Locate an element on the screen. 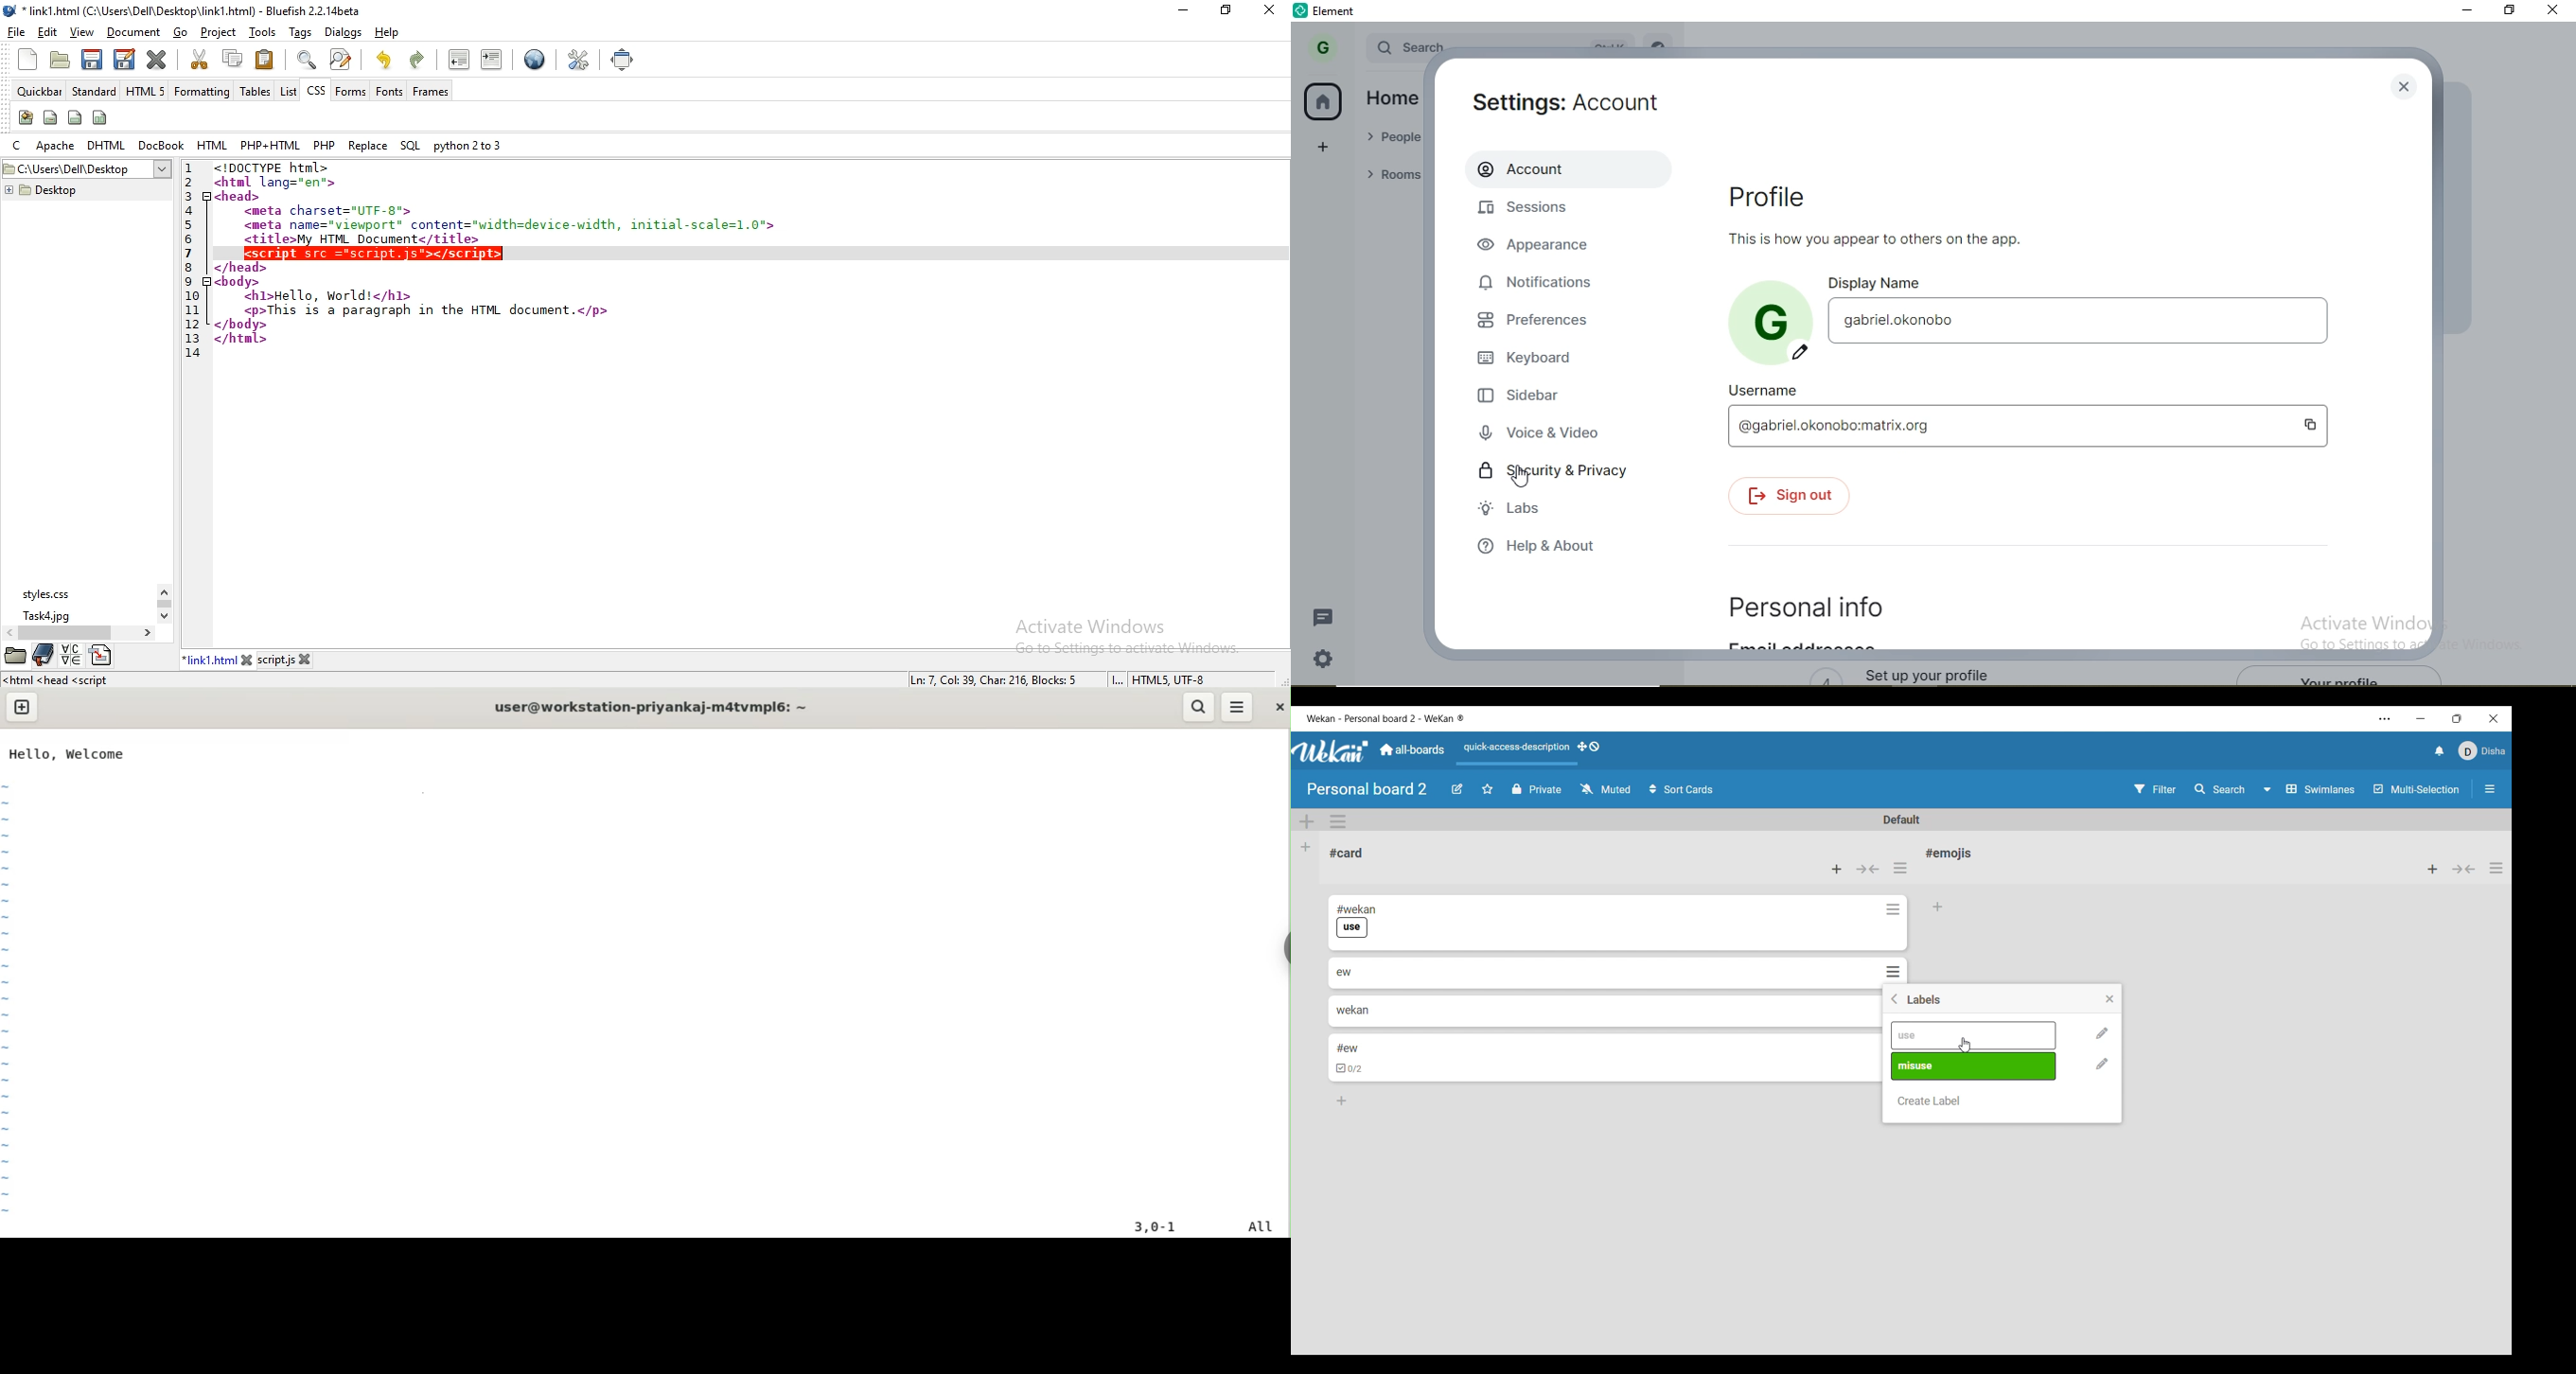 Image resolution: width=2576 pixels, height=1400 pixels. html is located at coordinates (211, 144).